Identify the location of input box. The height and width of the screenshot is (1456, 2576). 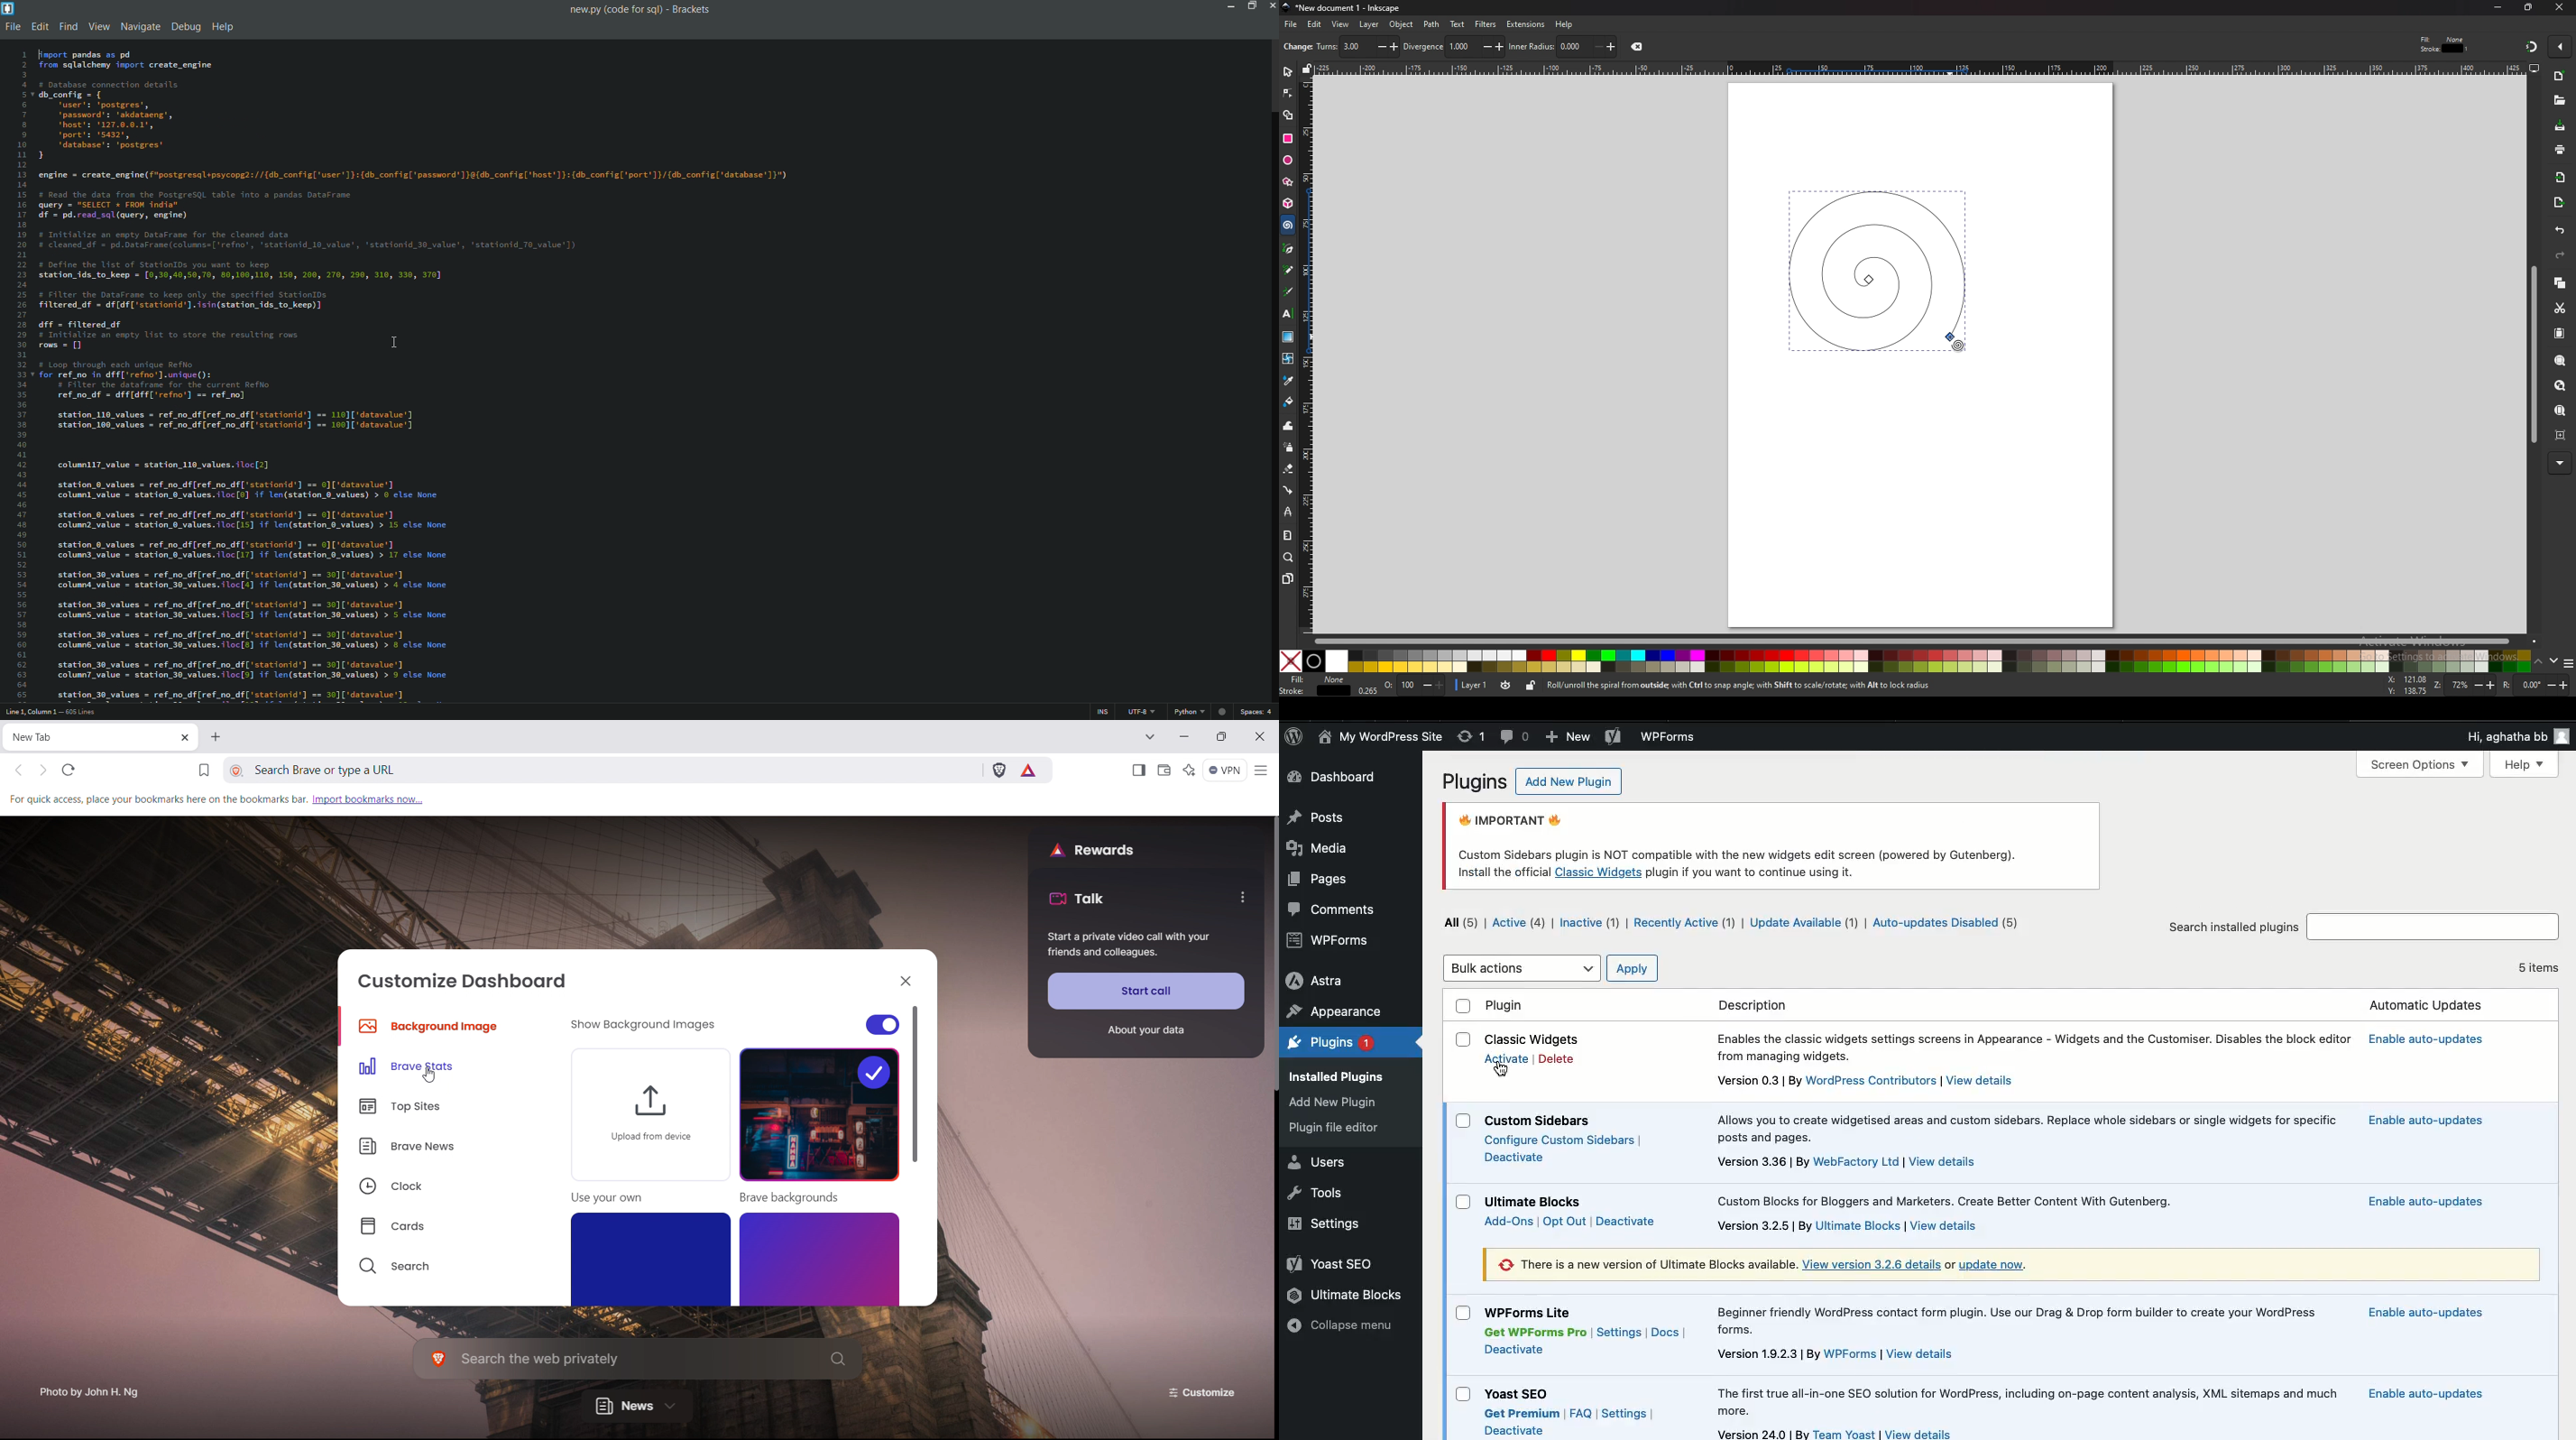
(2434, 923).